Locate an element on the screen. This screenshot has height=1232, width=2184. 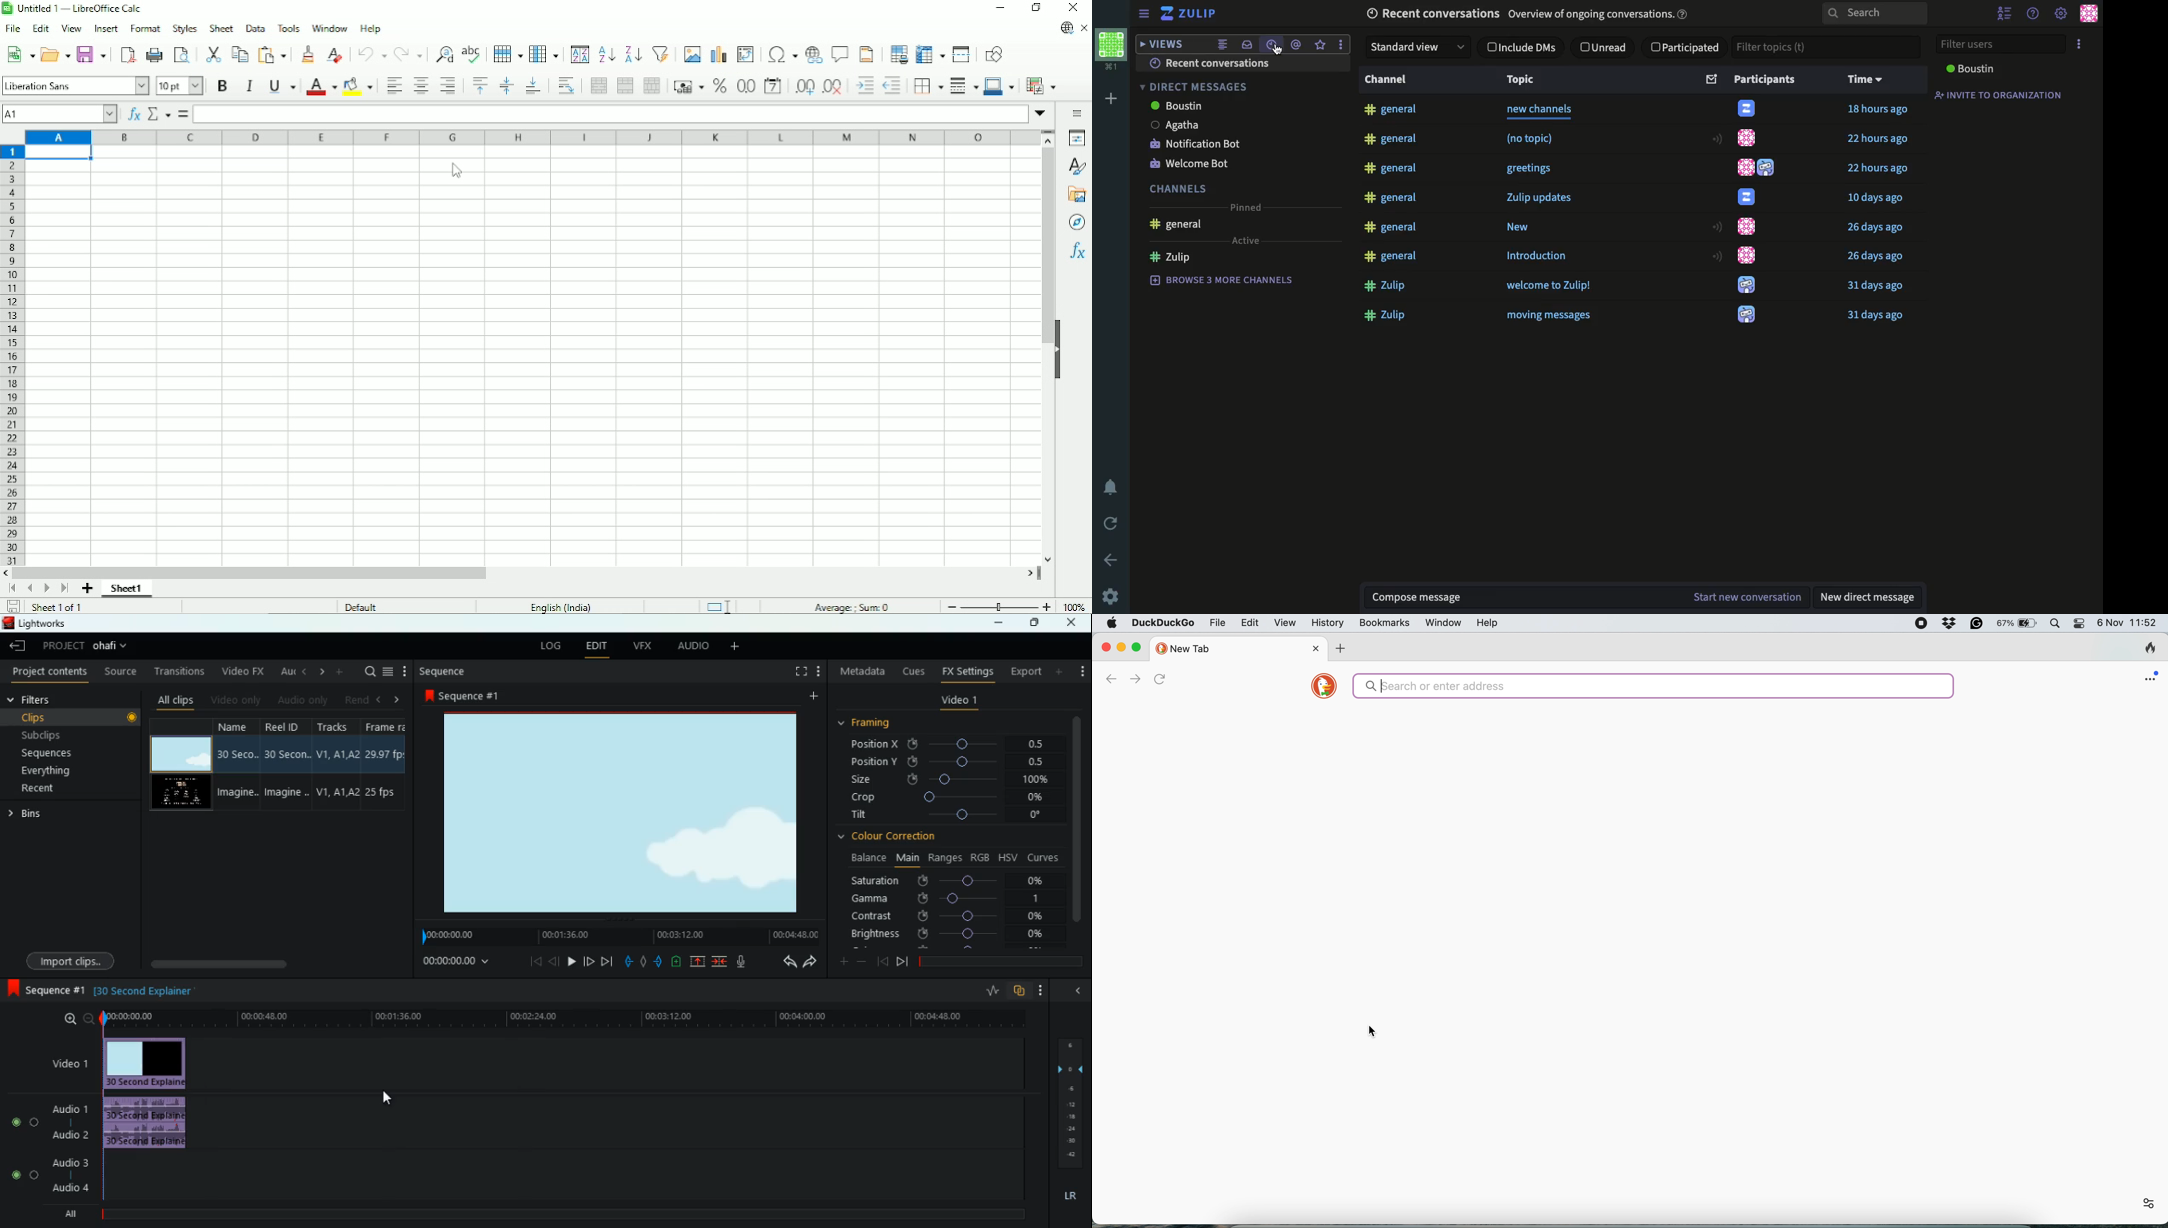
Hide is located at coordinates (1061, 350).